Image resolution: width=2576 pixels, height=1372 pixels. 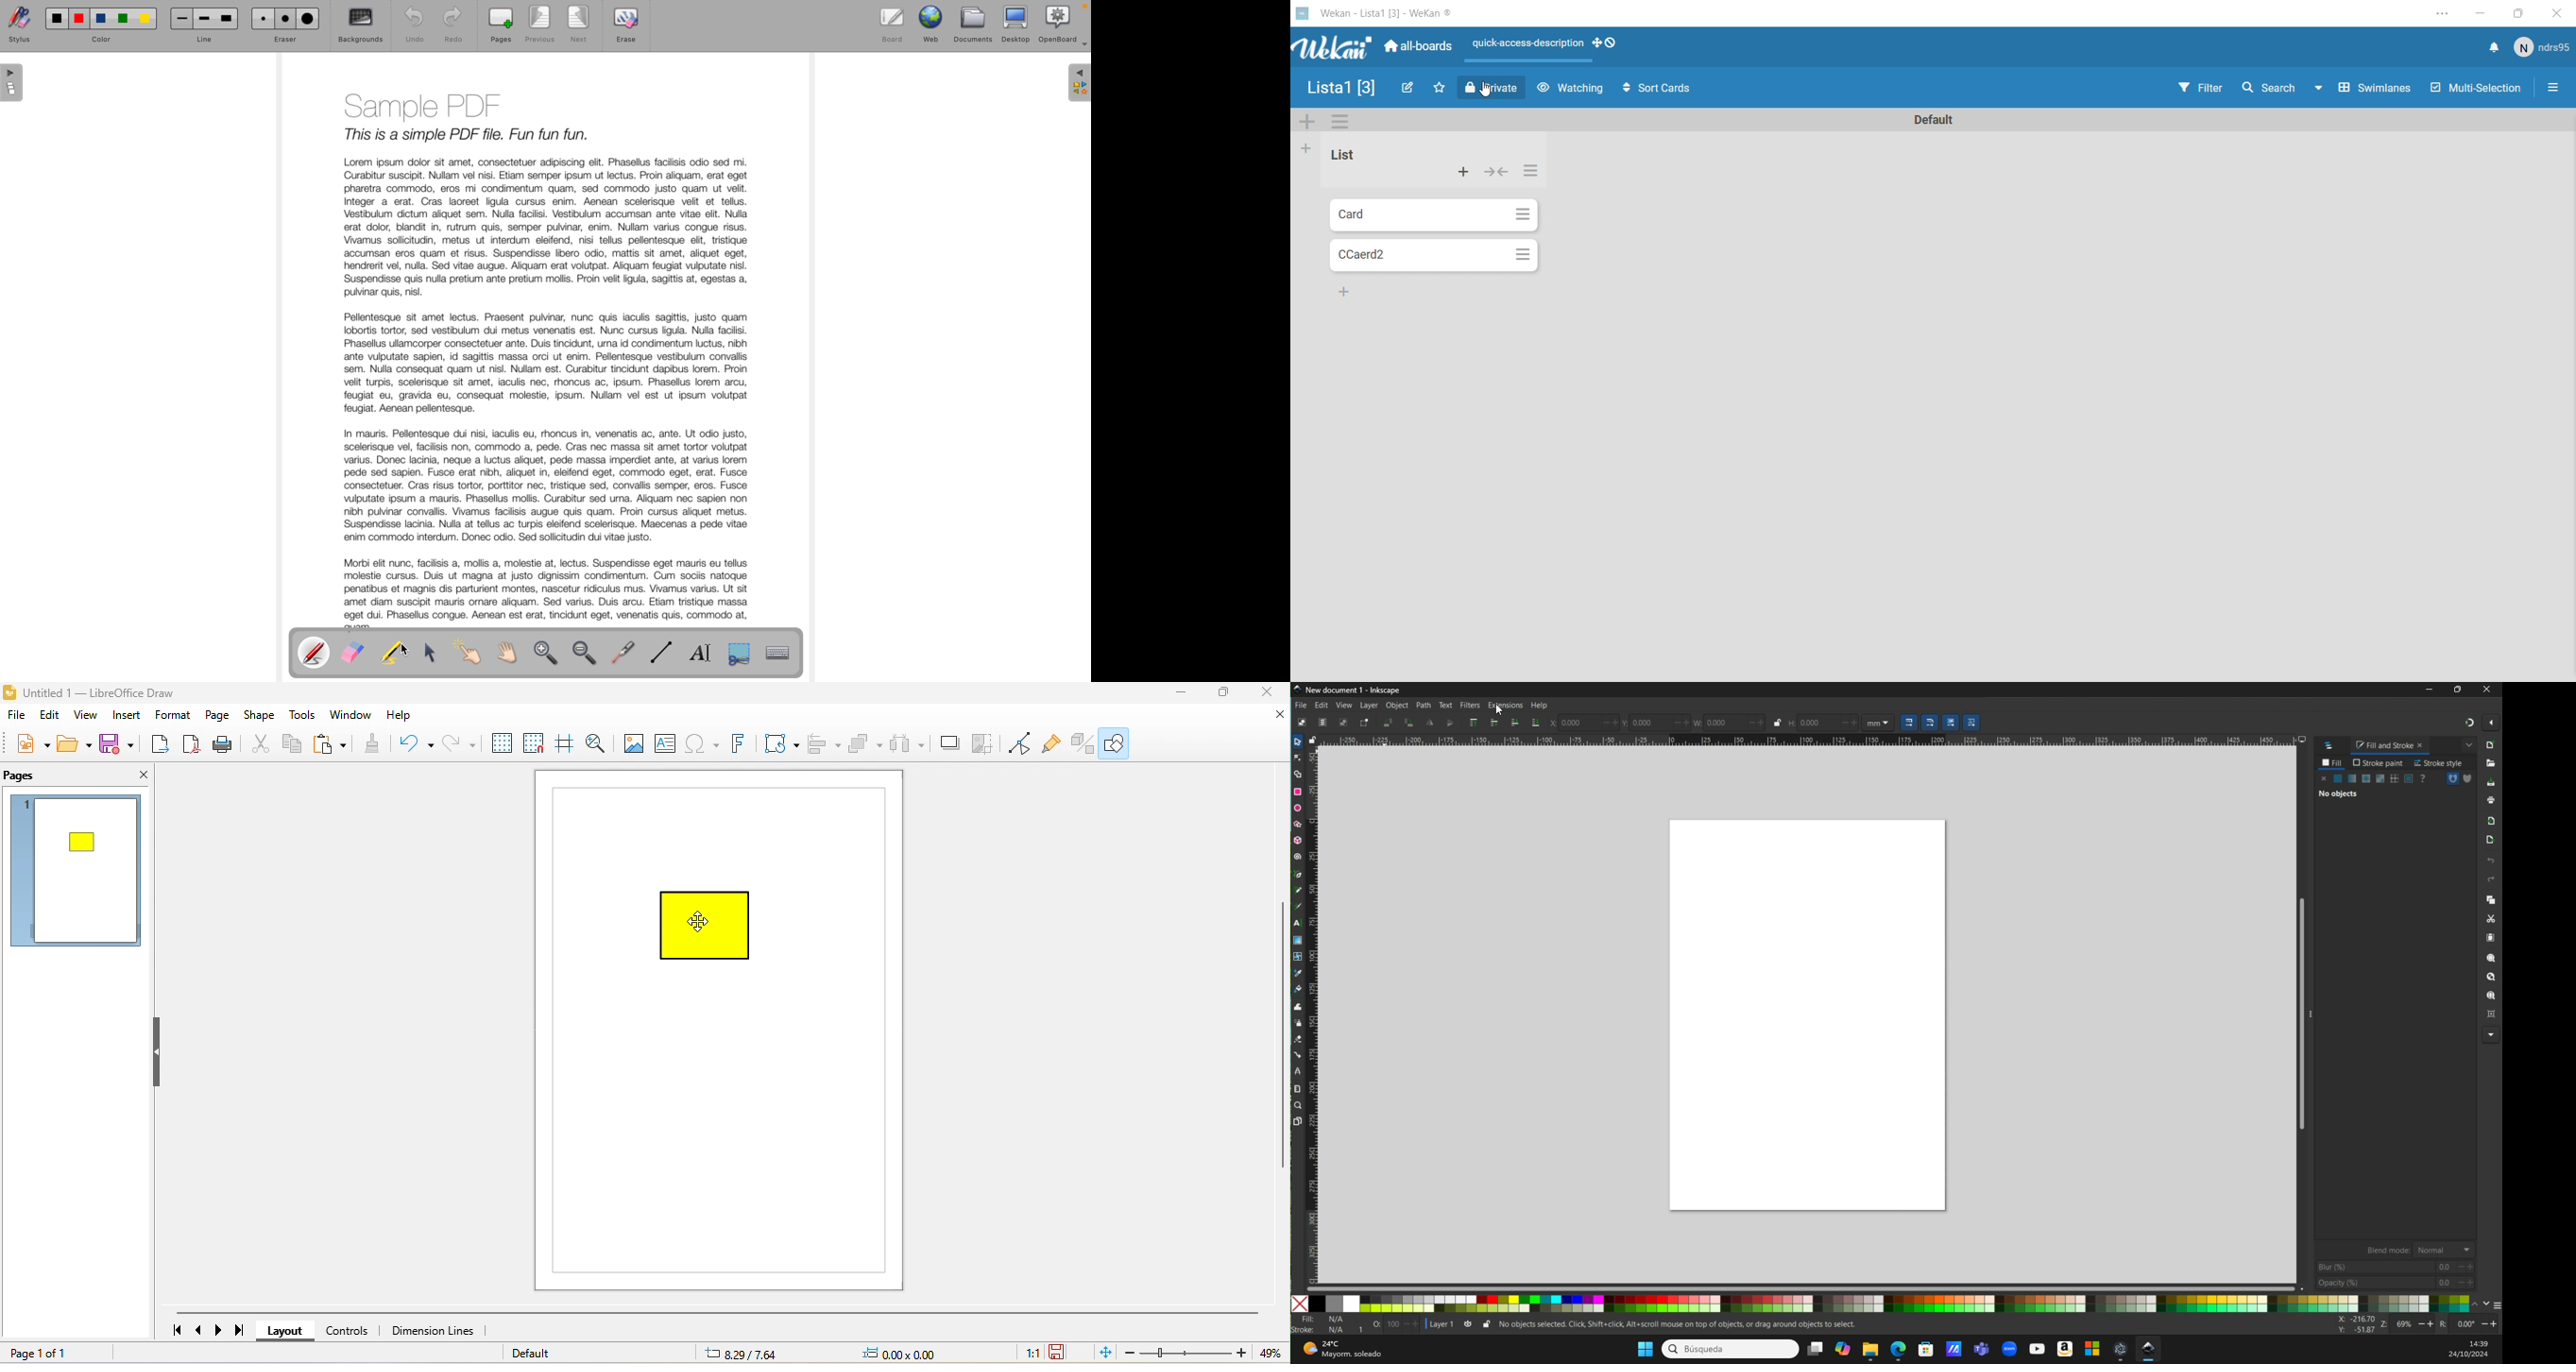 What do you see at coordinates (501, 26) in the screenshot?
I see `pages` at bounding box center [501, 26].